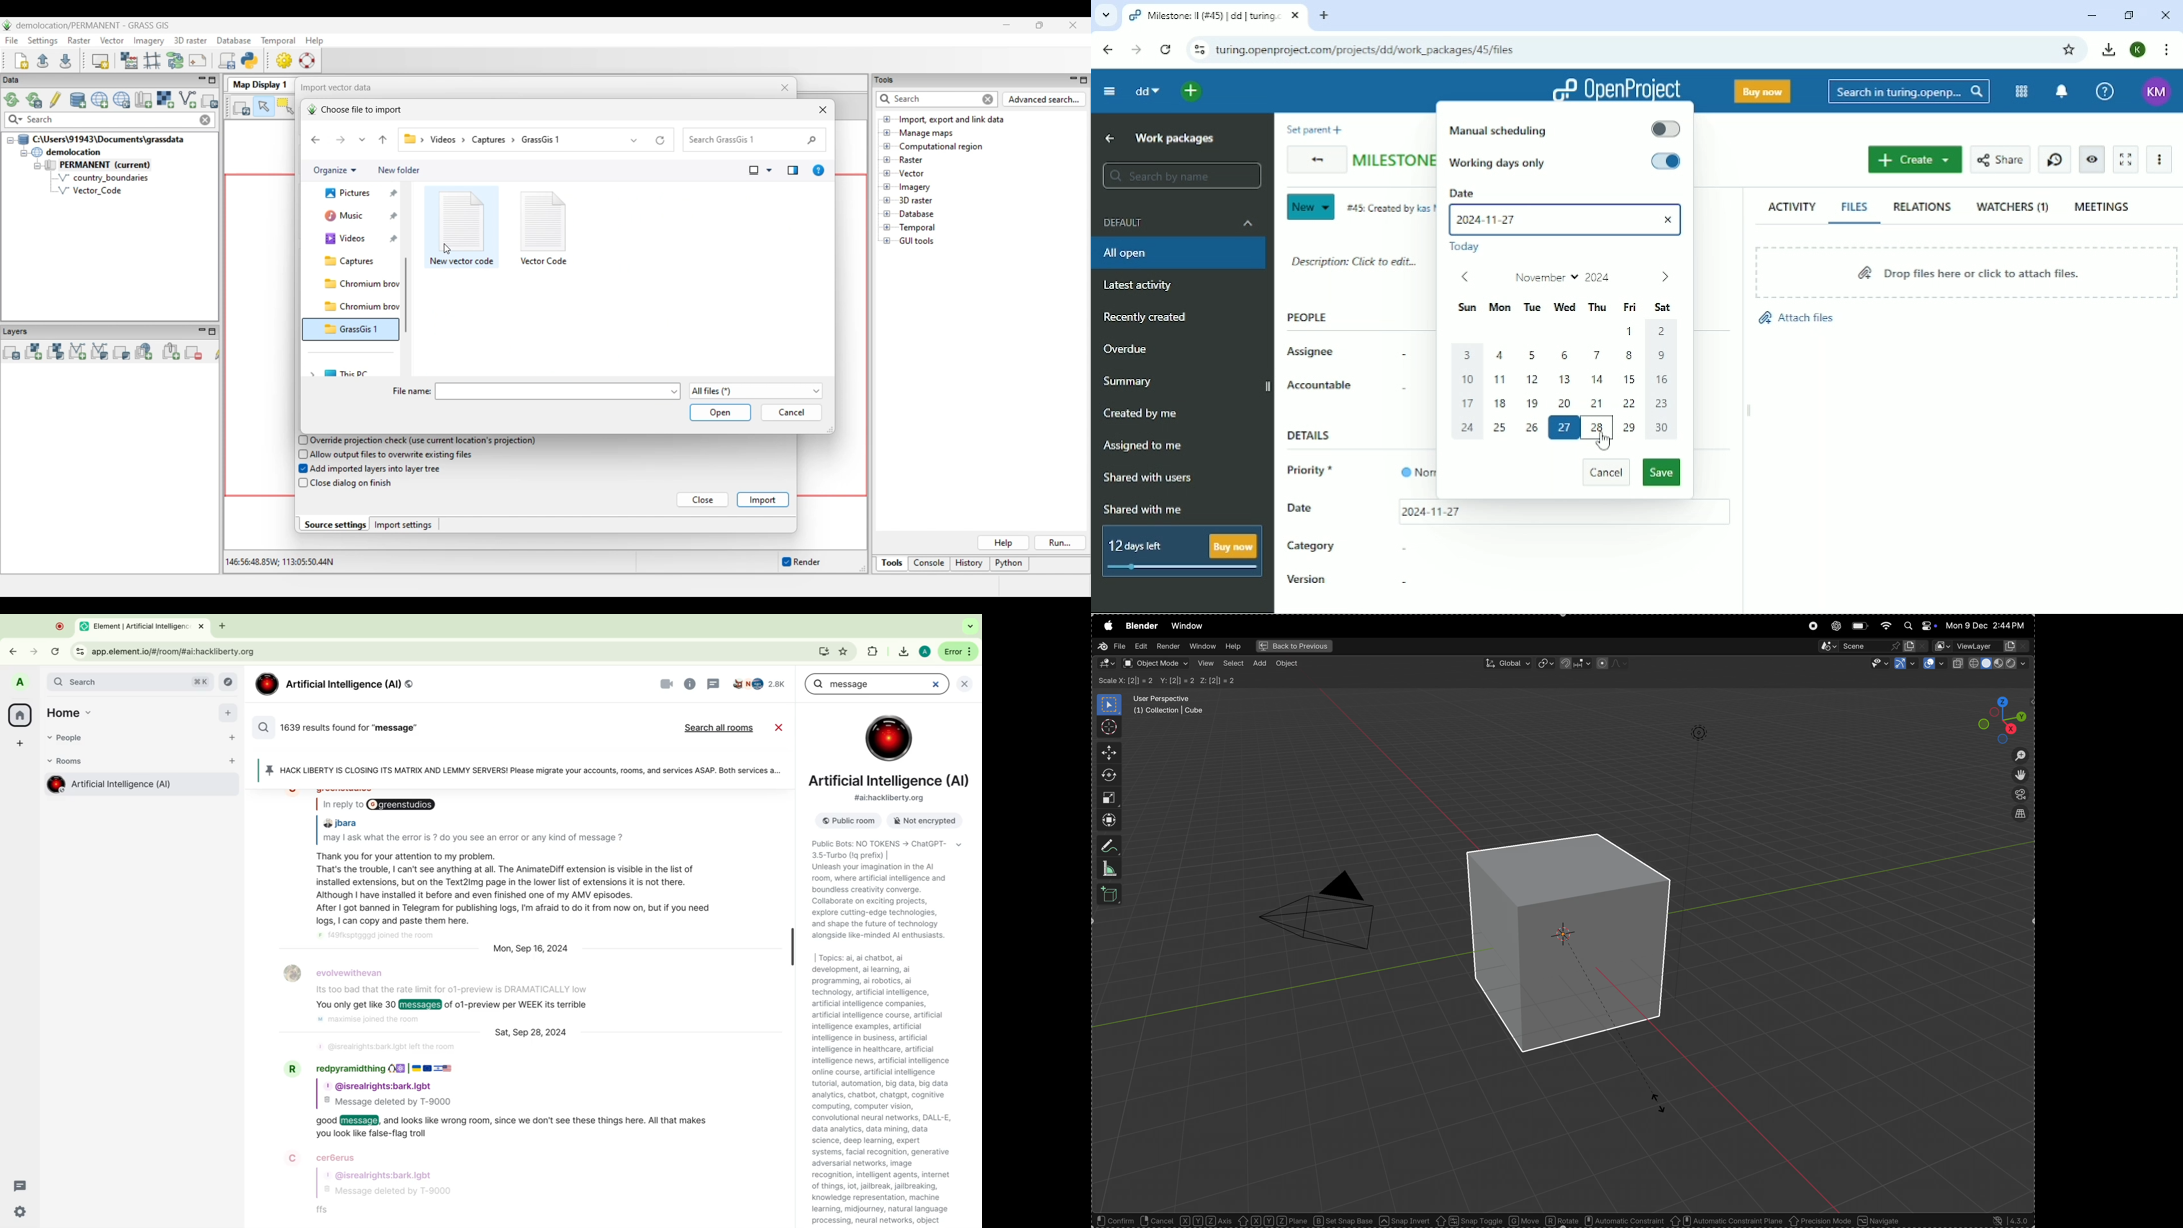 This screenshot has width=2184, height=1232. Describe the element at coordinates (521, 771) in the screenshot. I see `pin` at that location.